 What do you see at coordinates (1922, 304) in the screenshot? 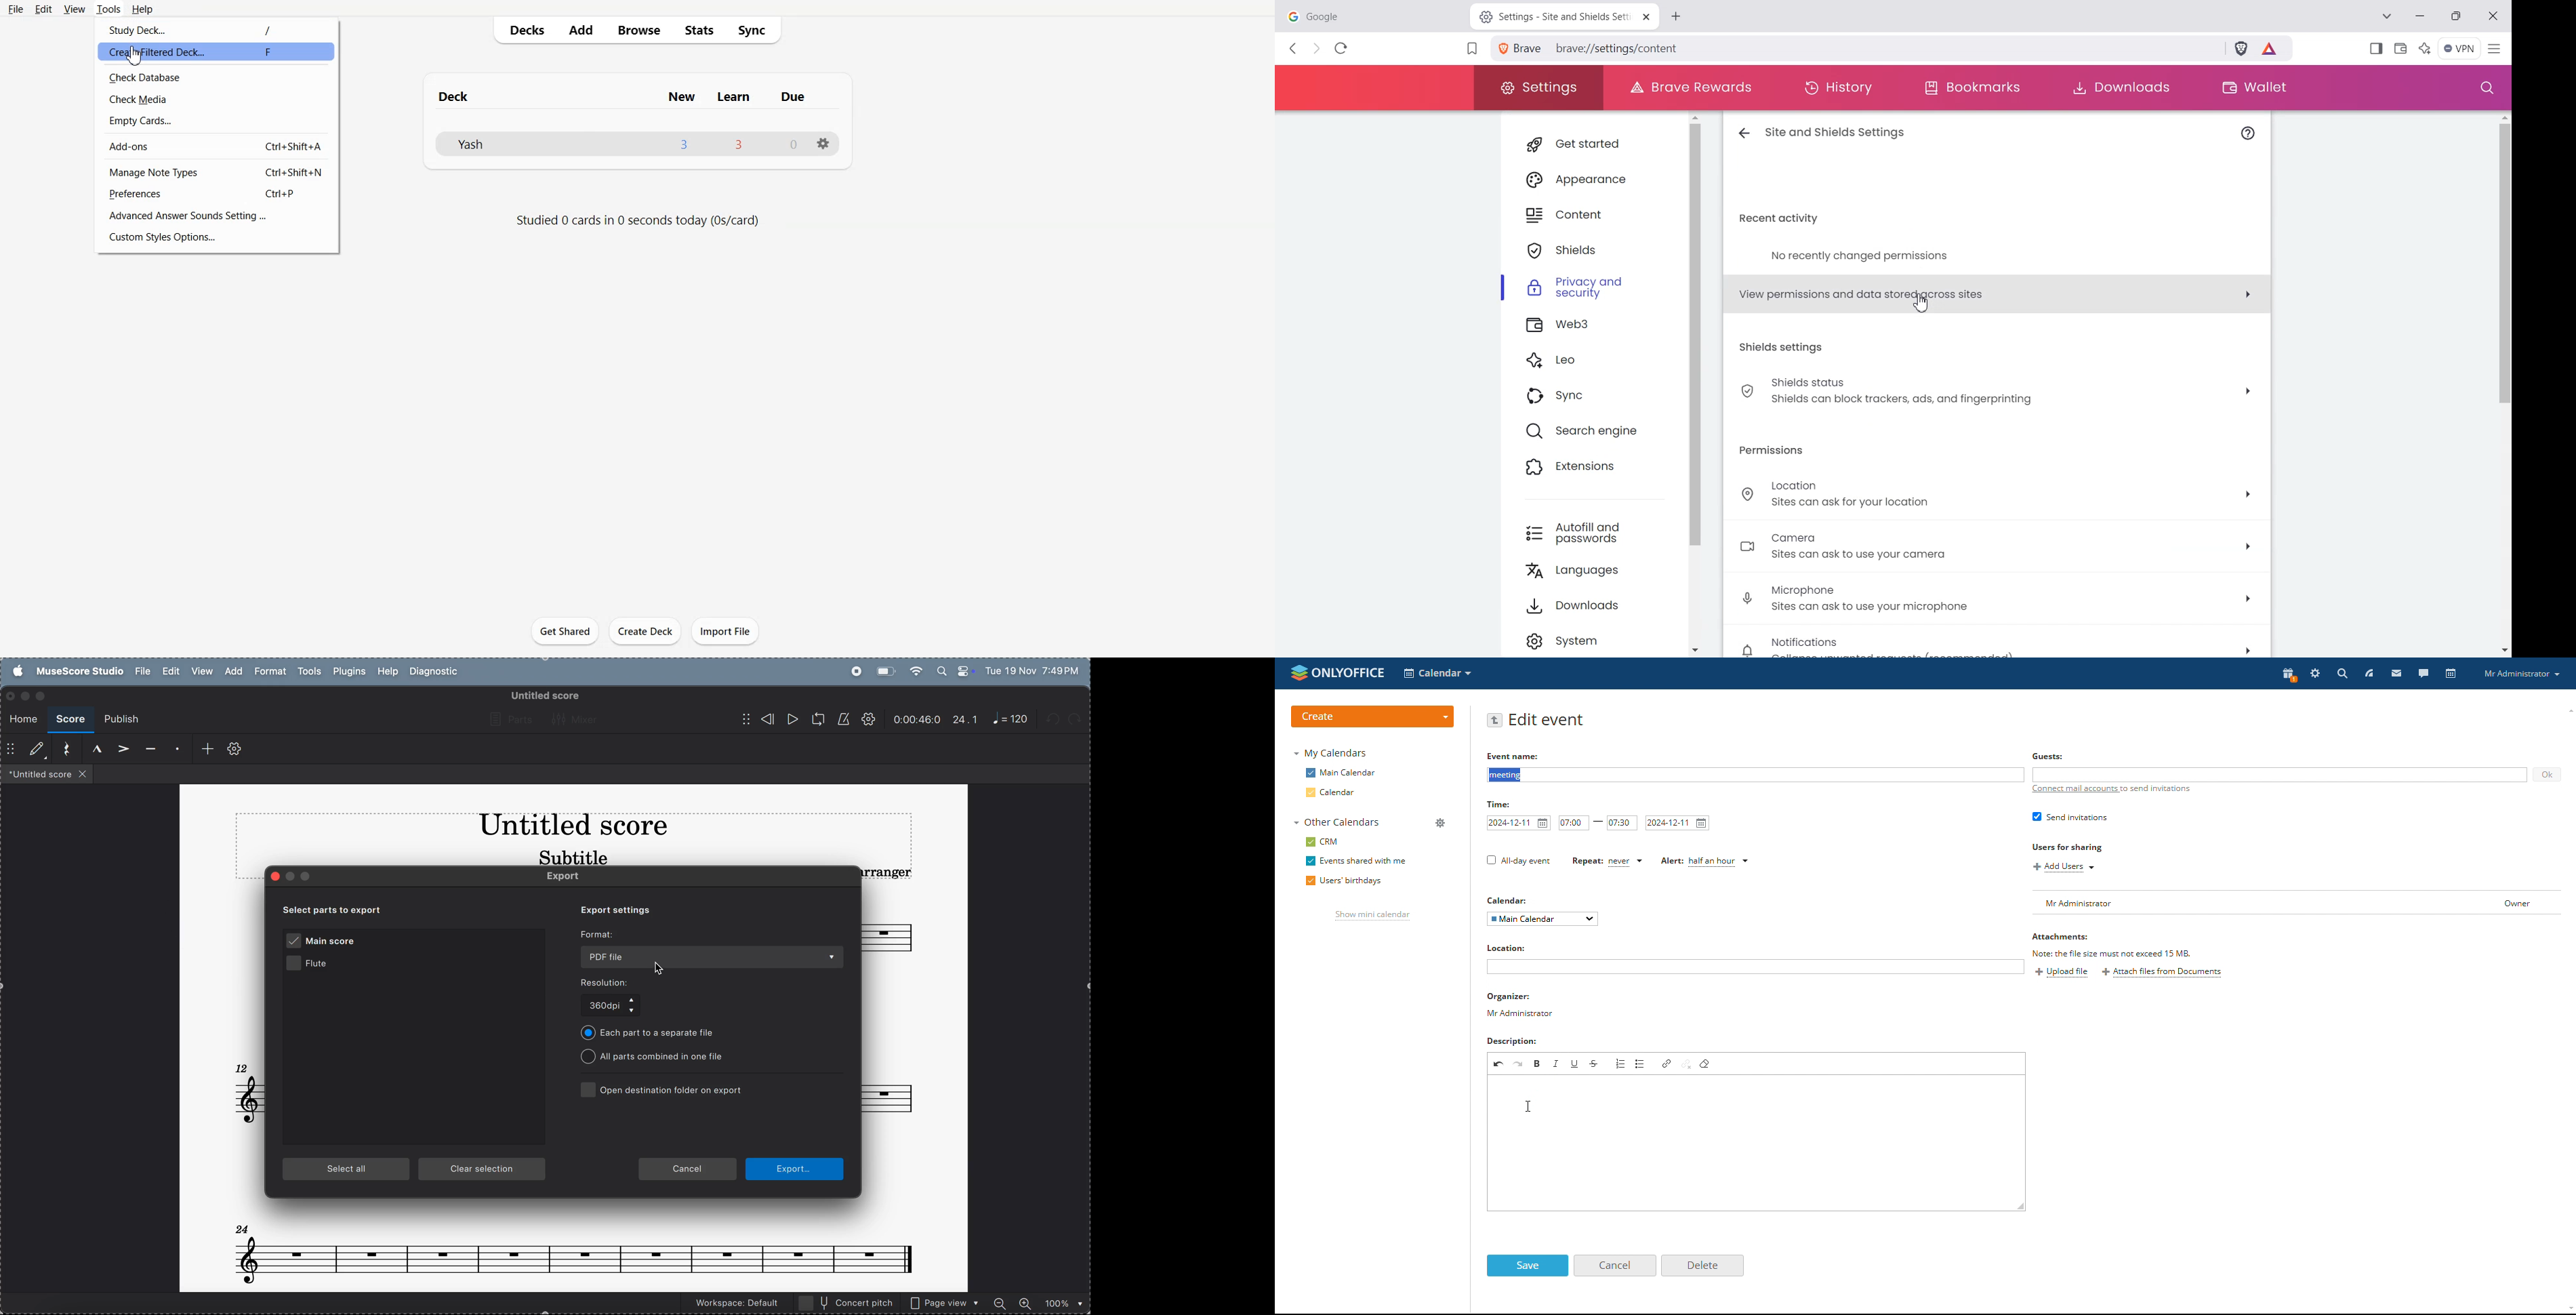
I see `Cursor` at bounding box center [1922, 304].